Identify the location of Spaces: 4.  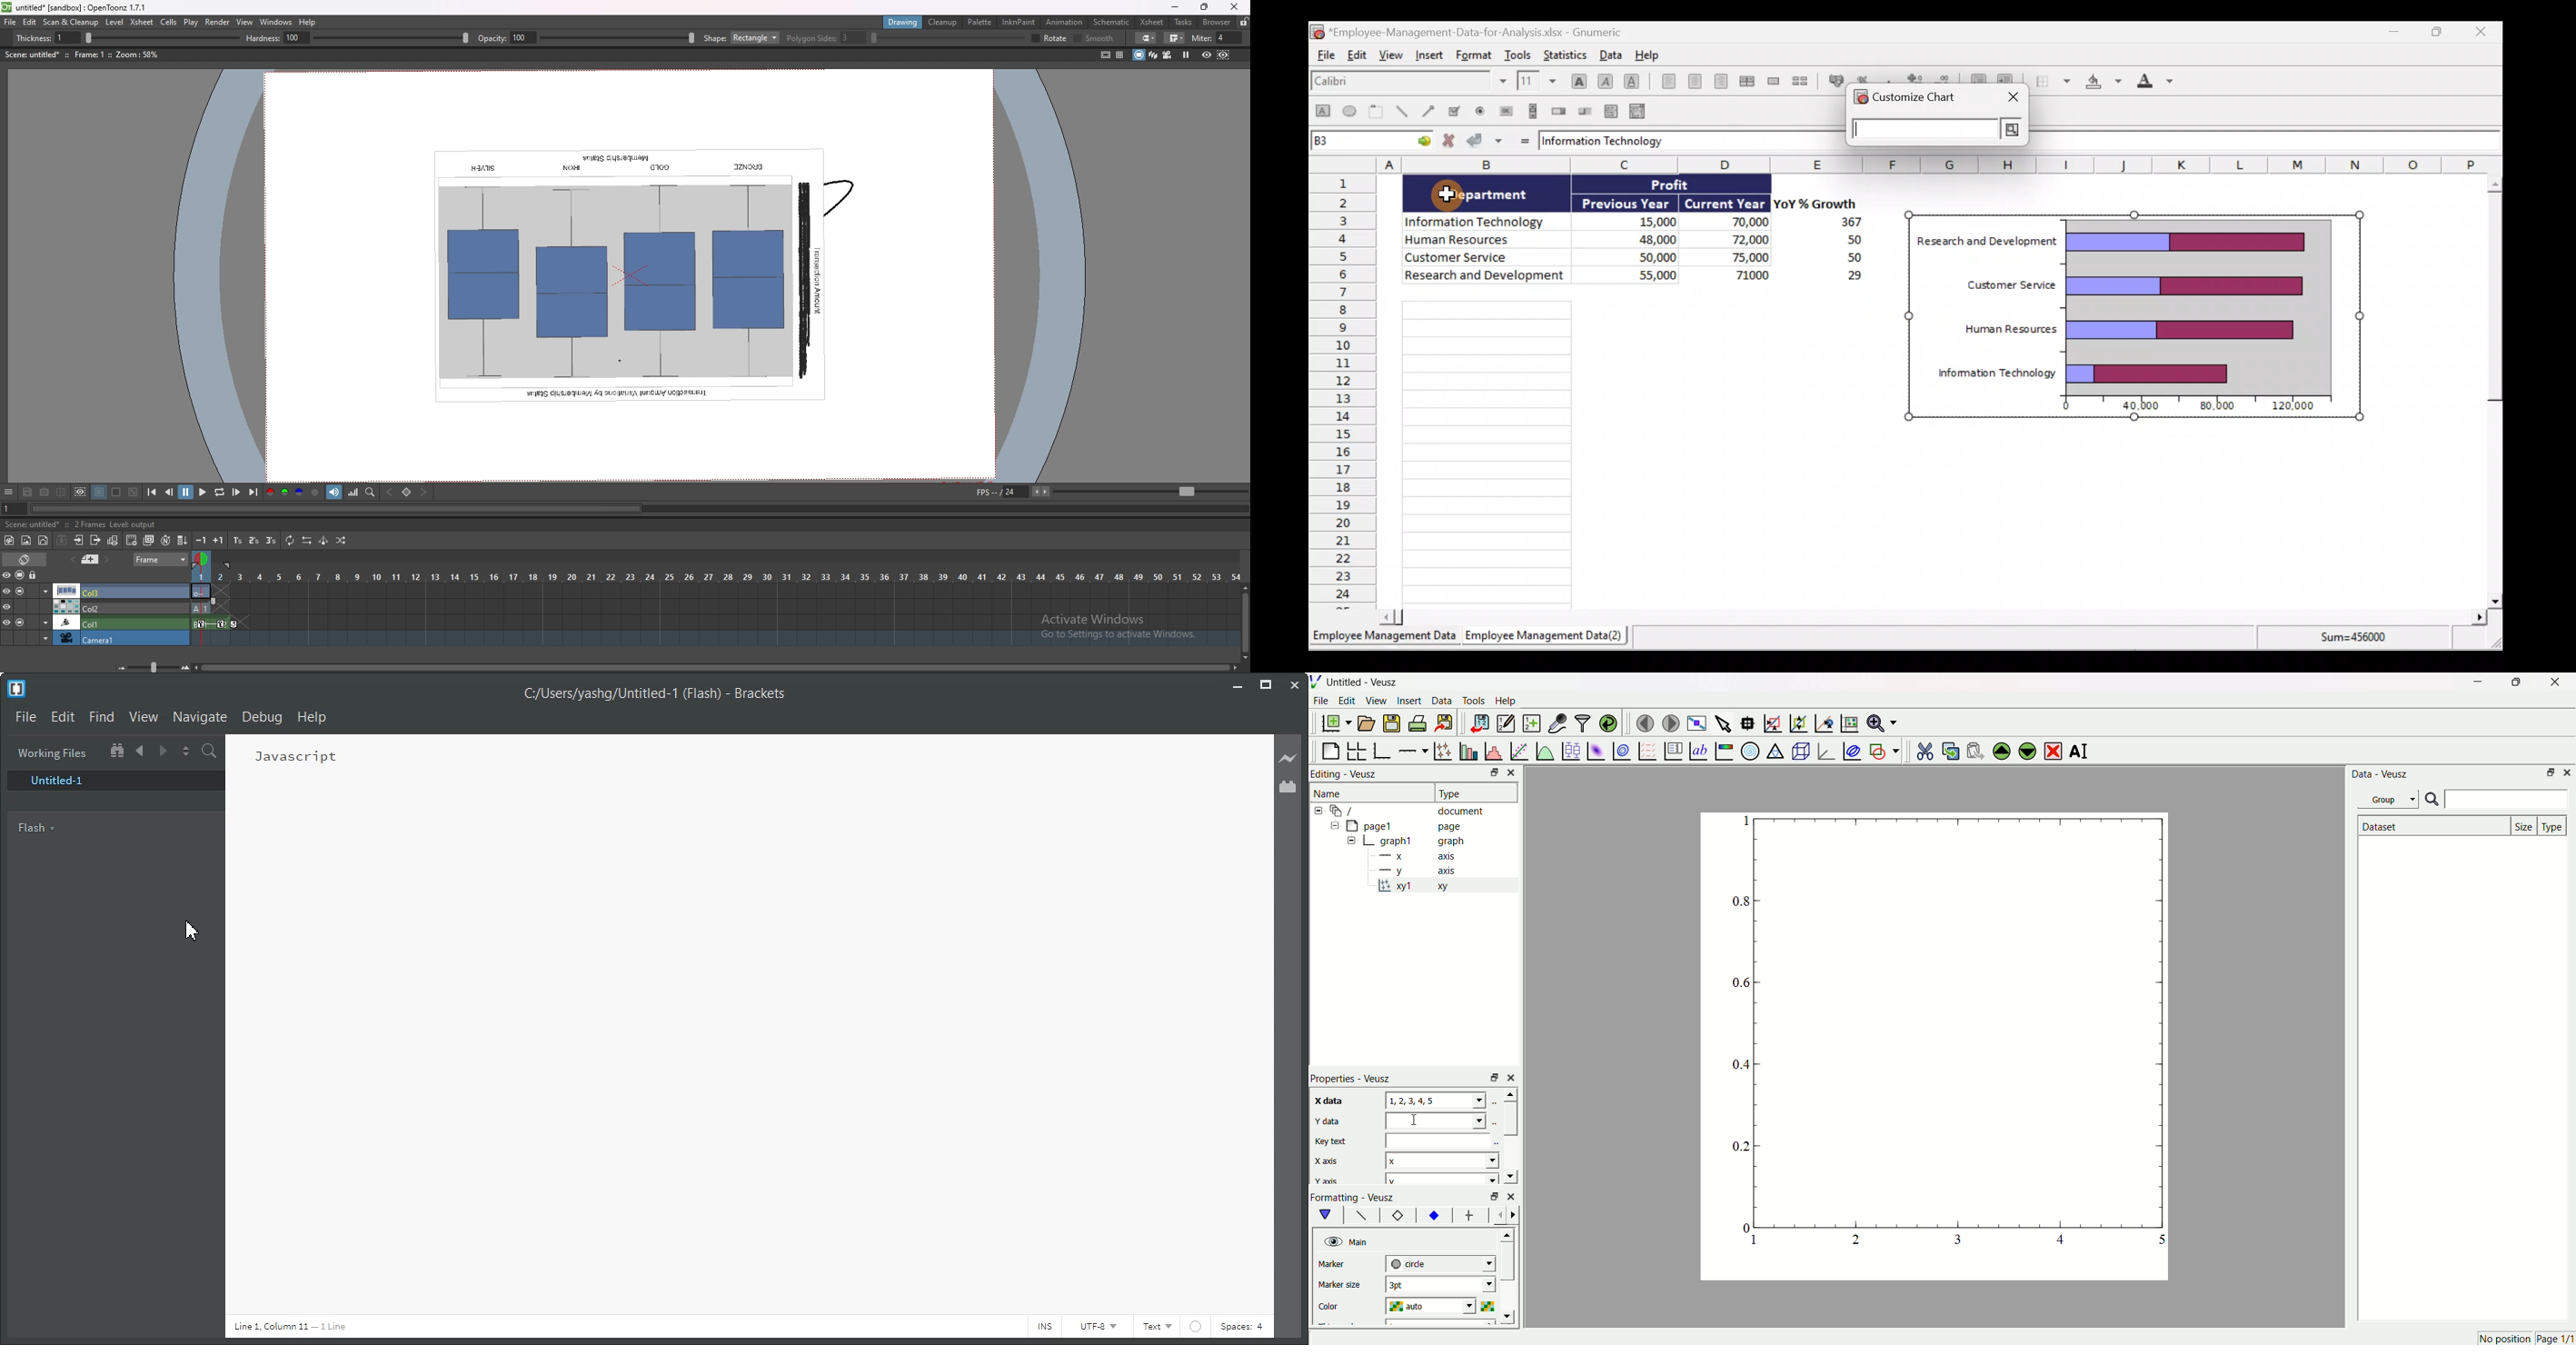
(1243, 1326).